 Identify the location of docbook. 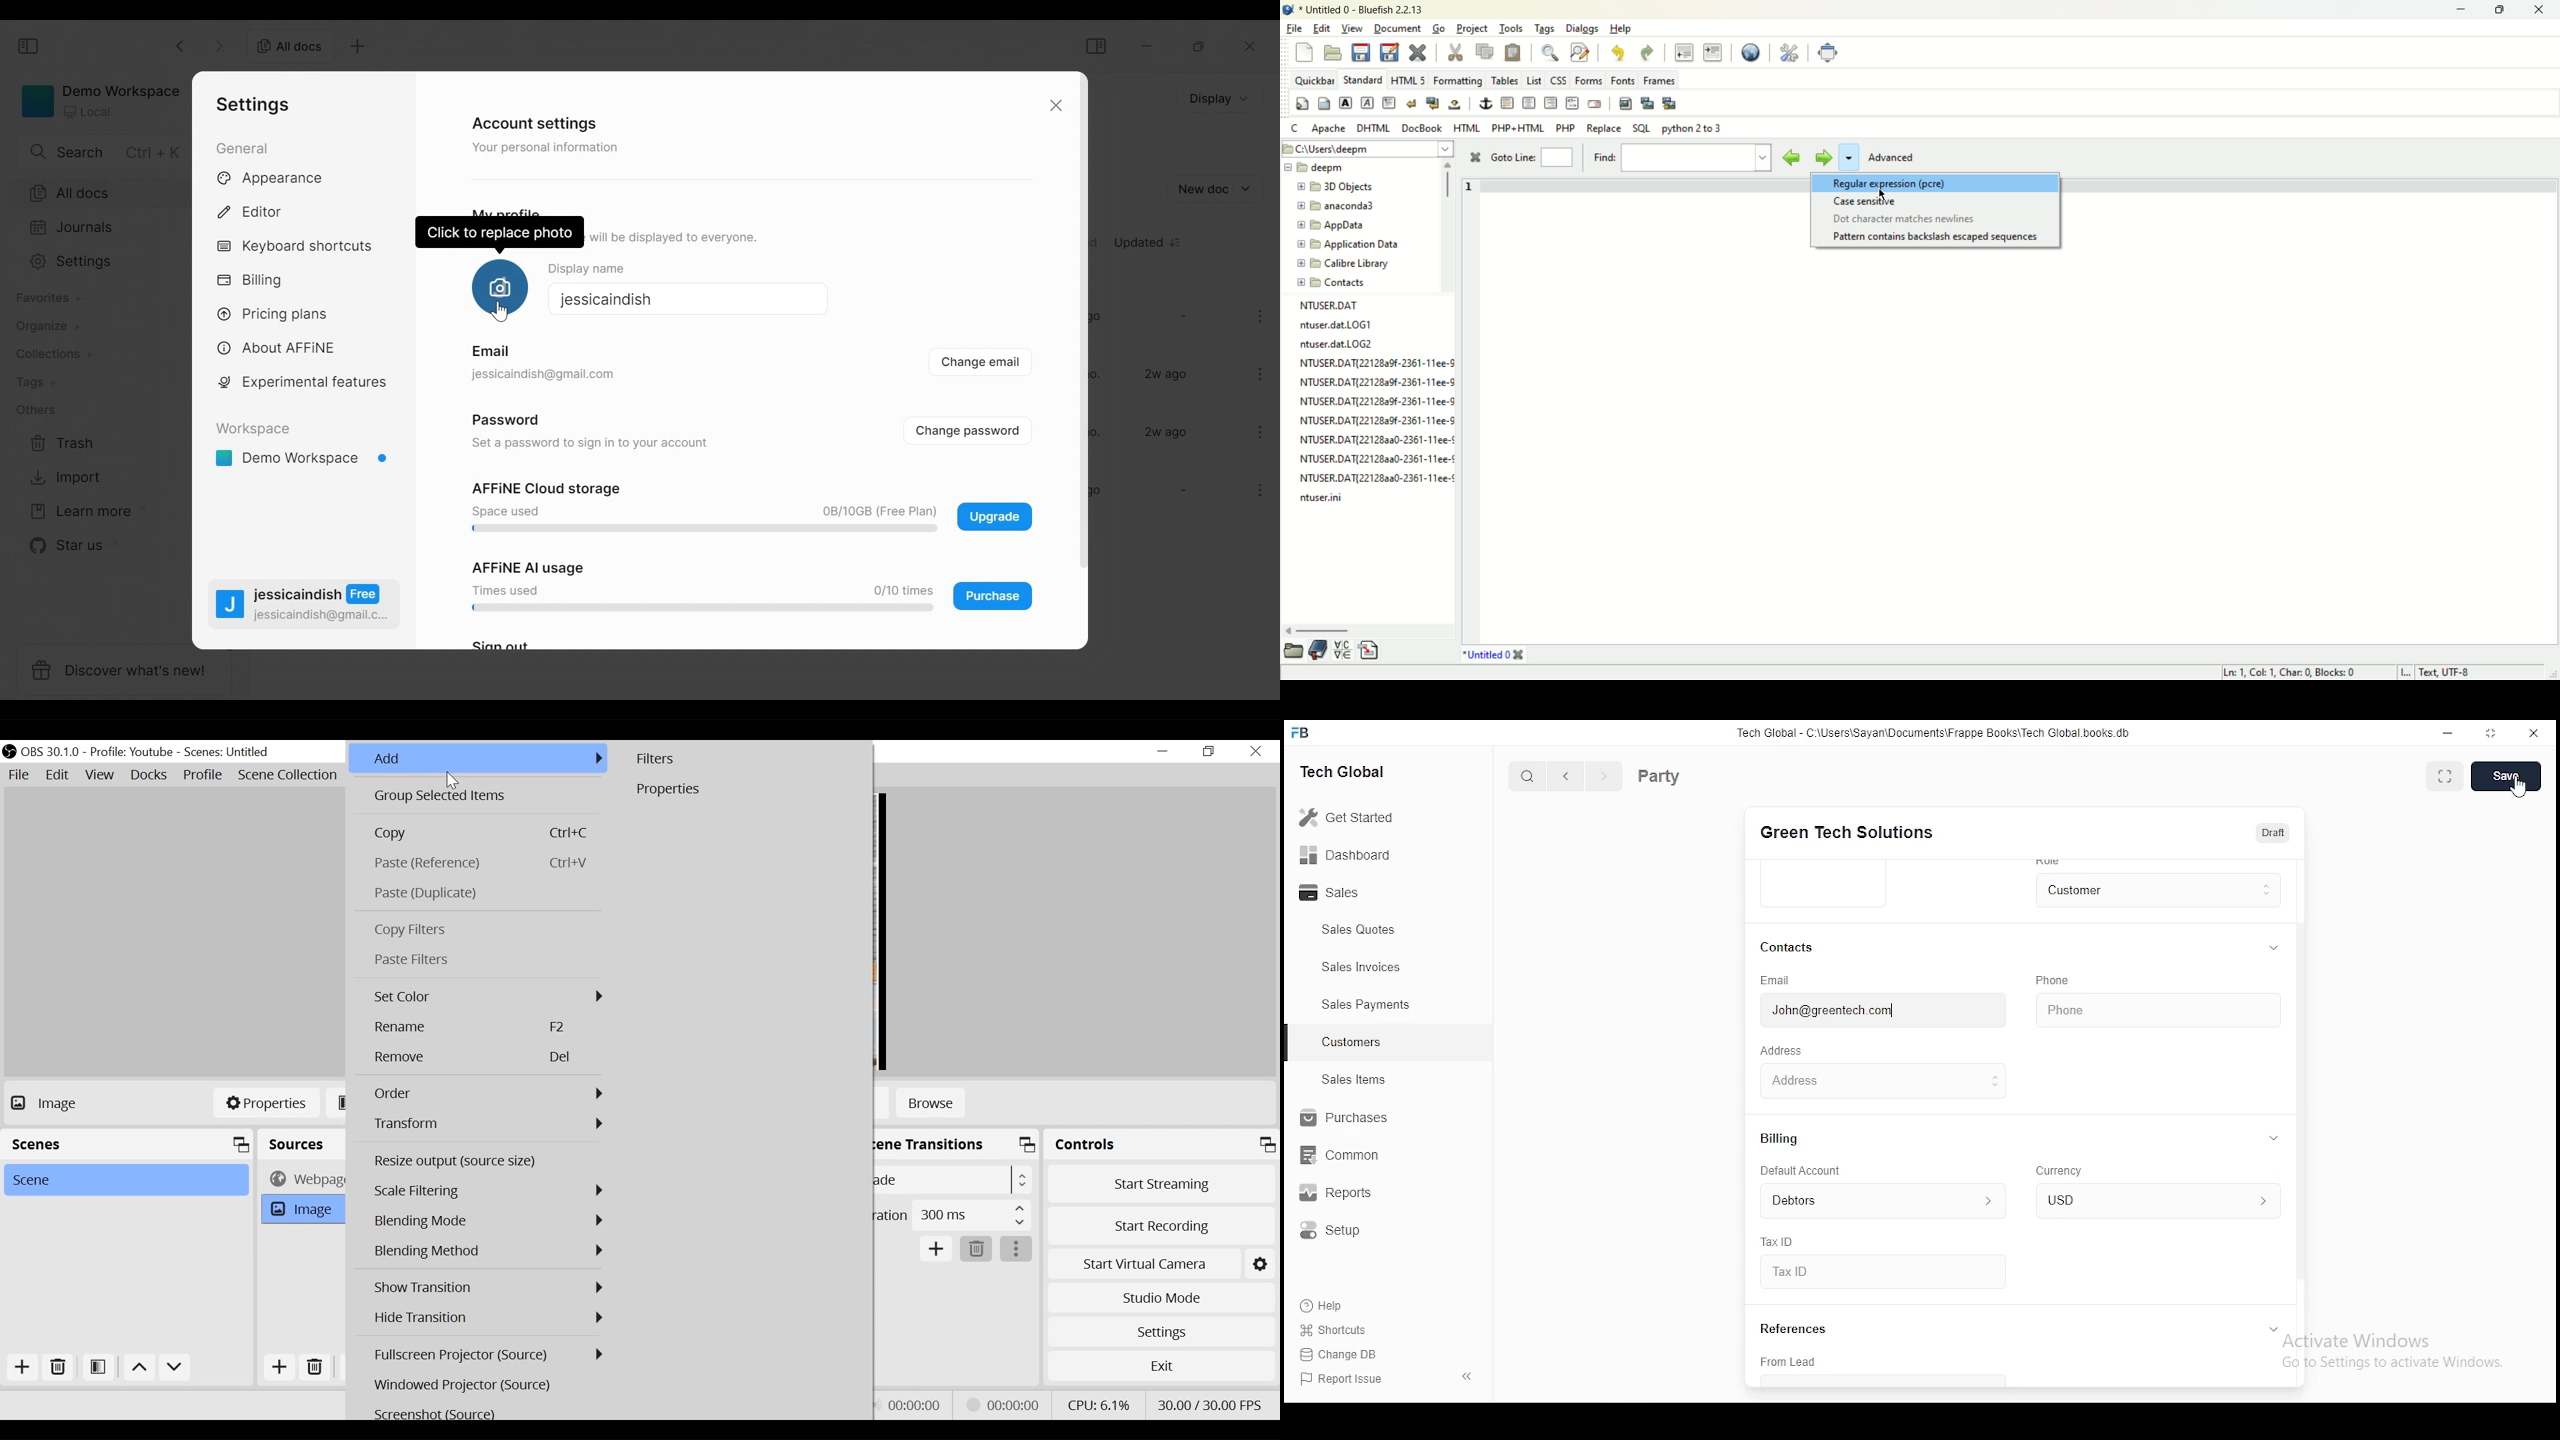
(1424, 127).